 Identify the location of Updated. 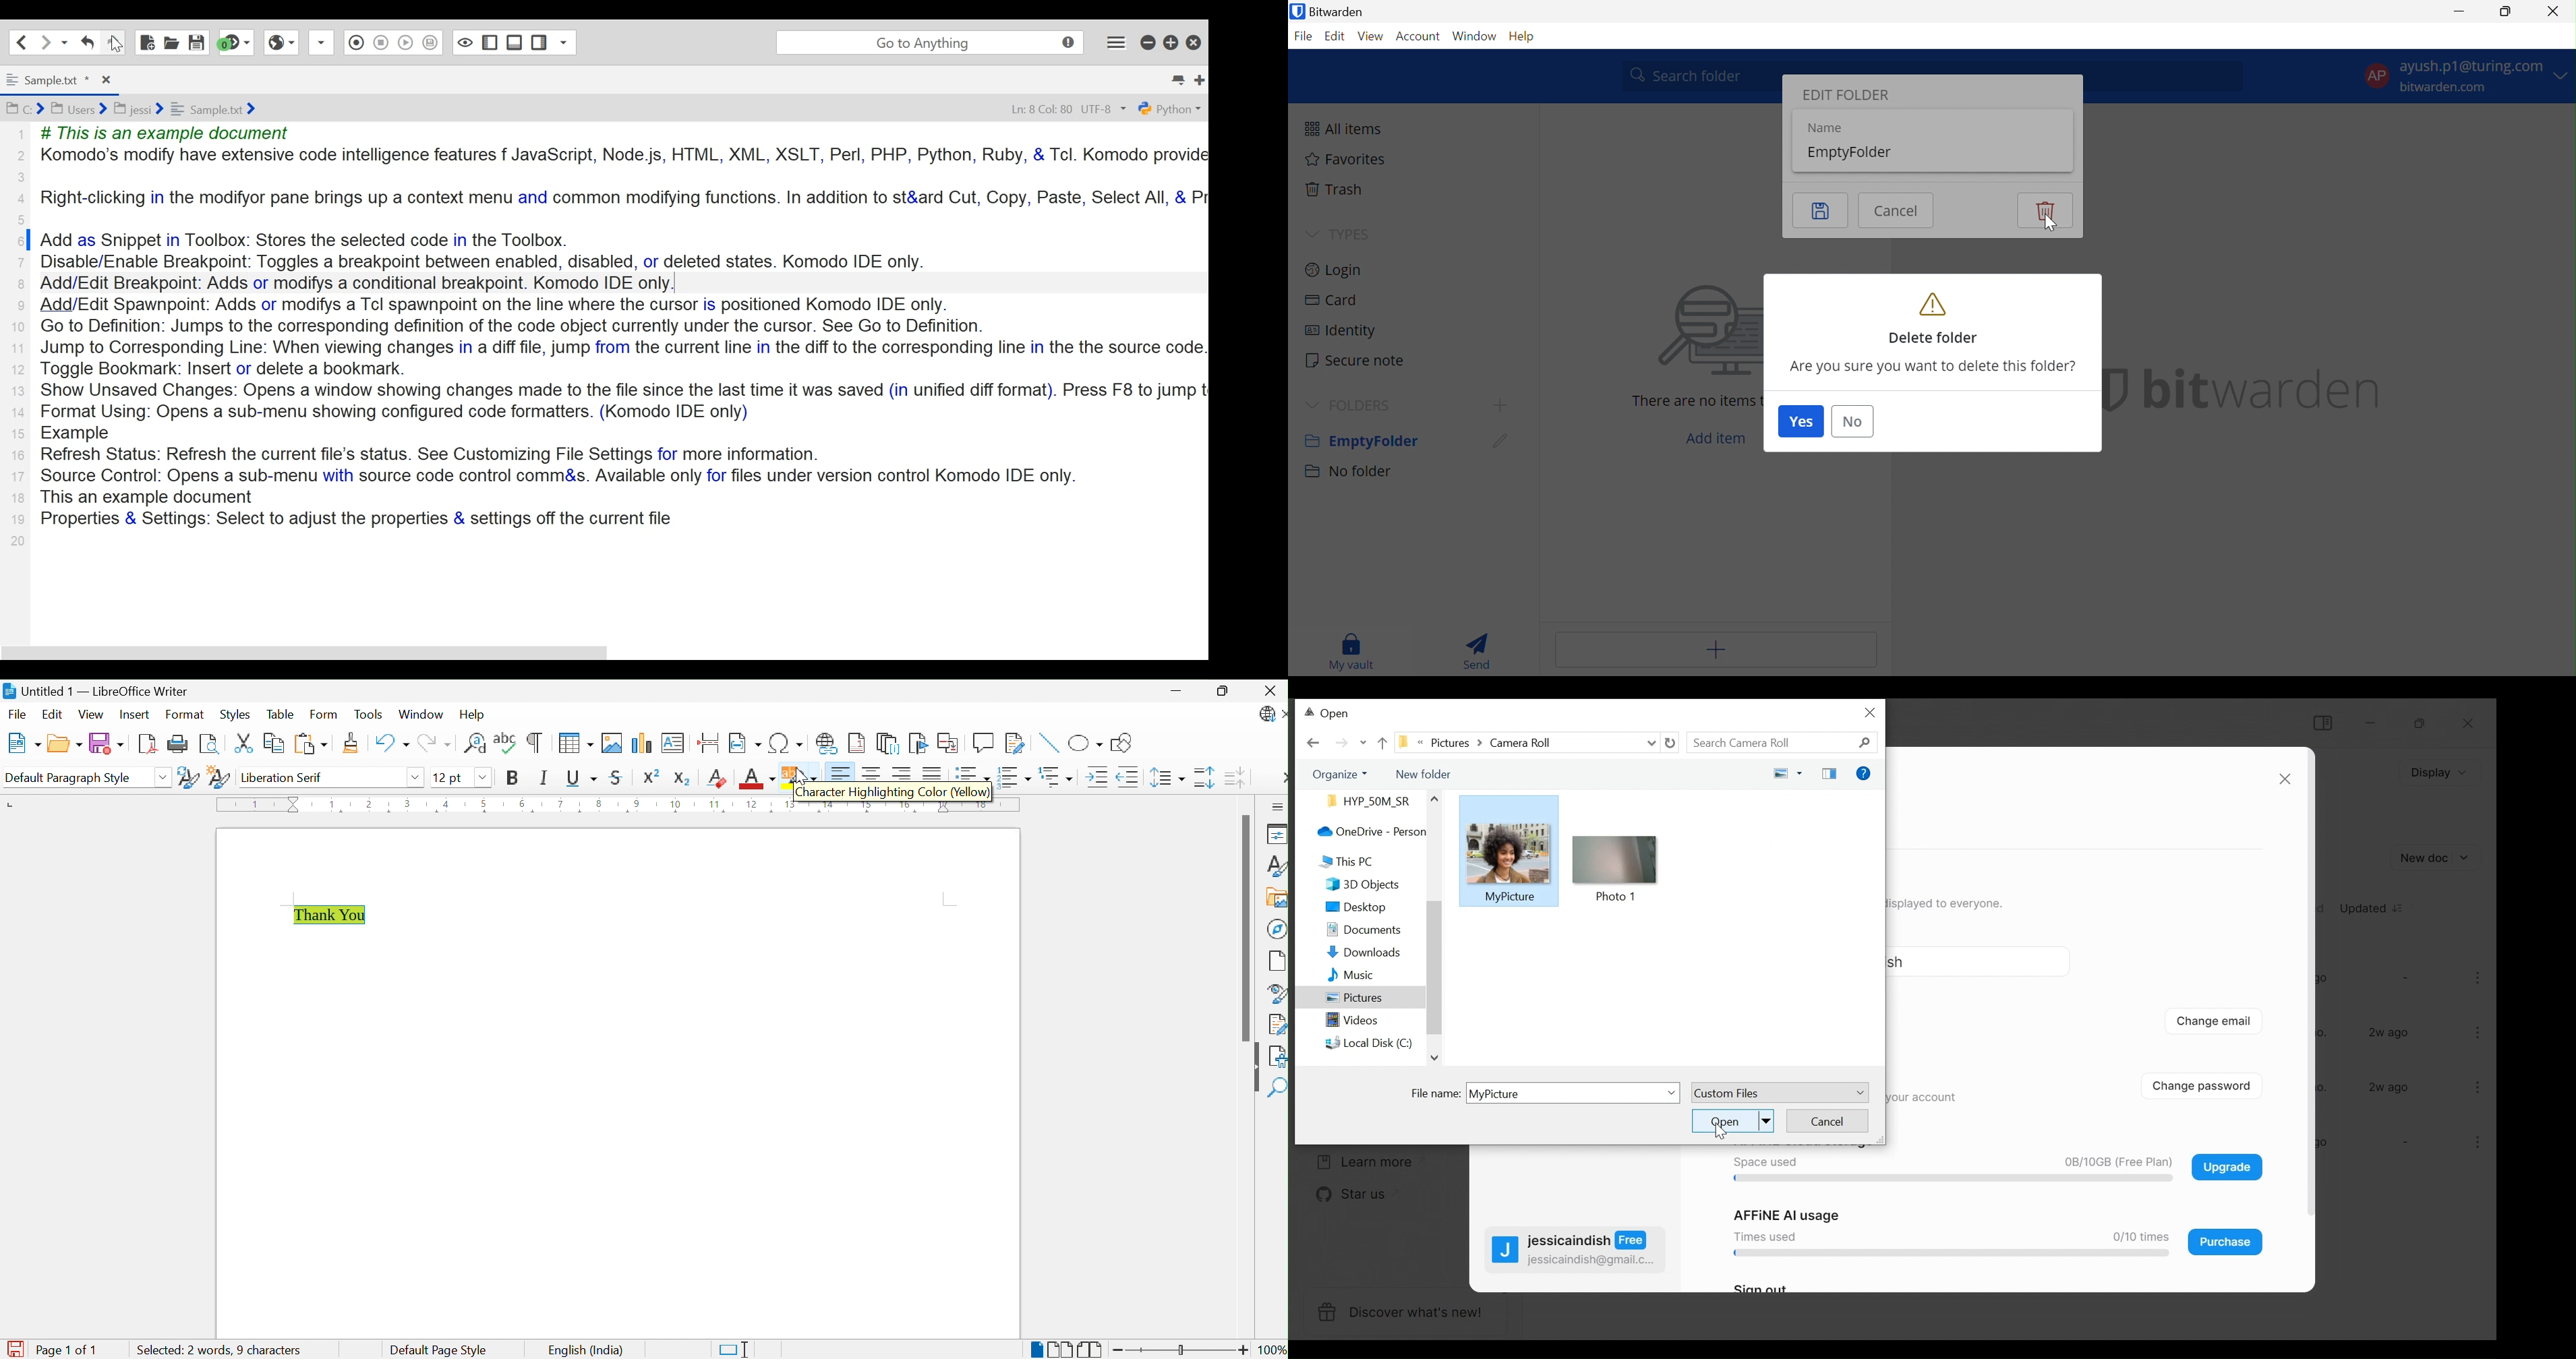
(2373, 907).